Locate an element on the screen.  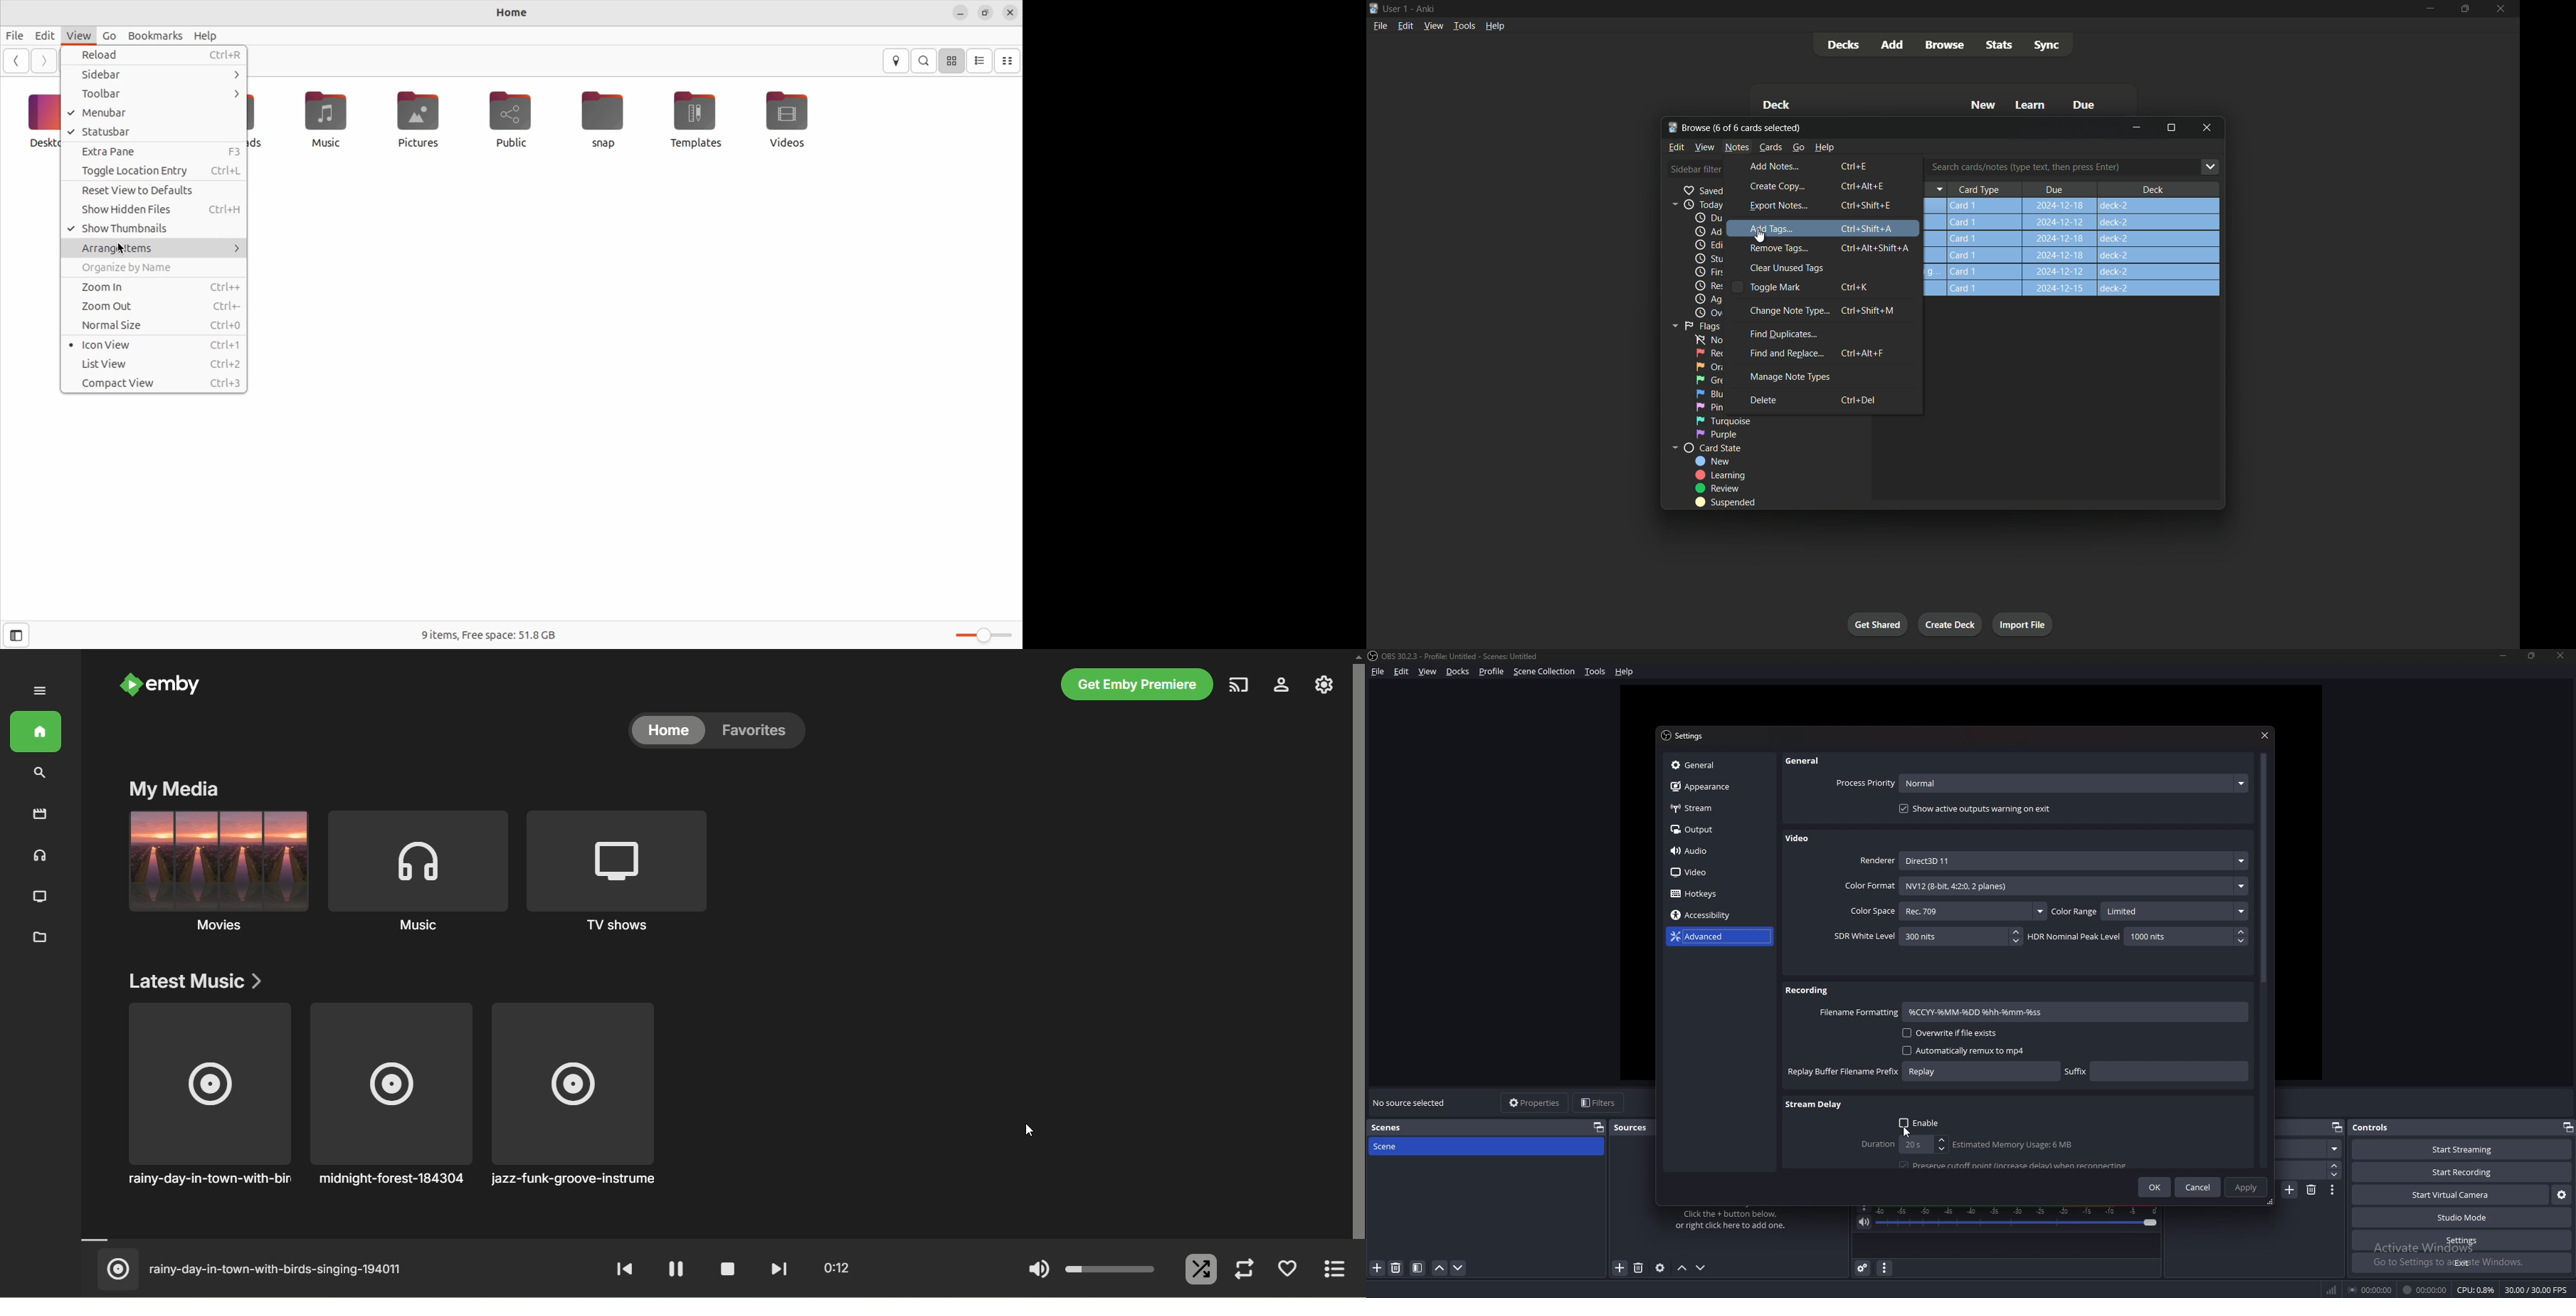
add notes... is located at coordinates (1784, 166).